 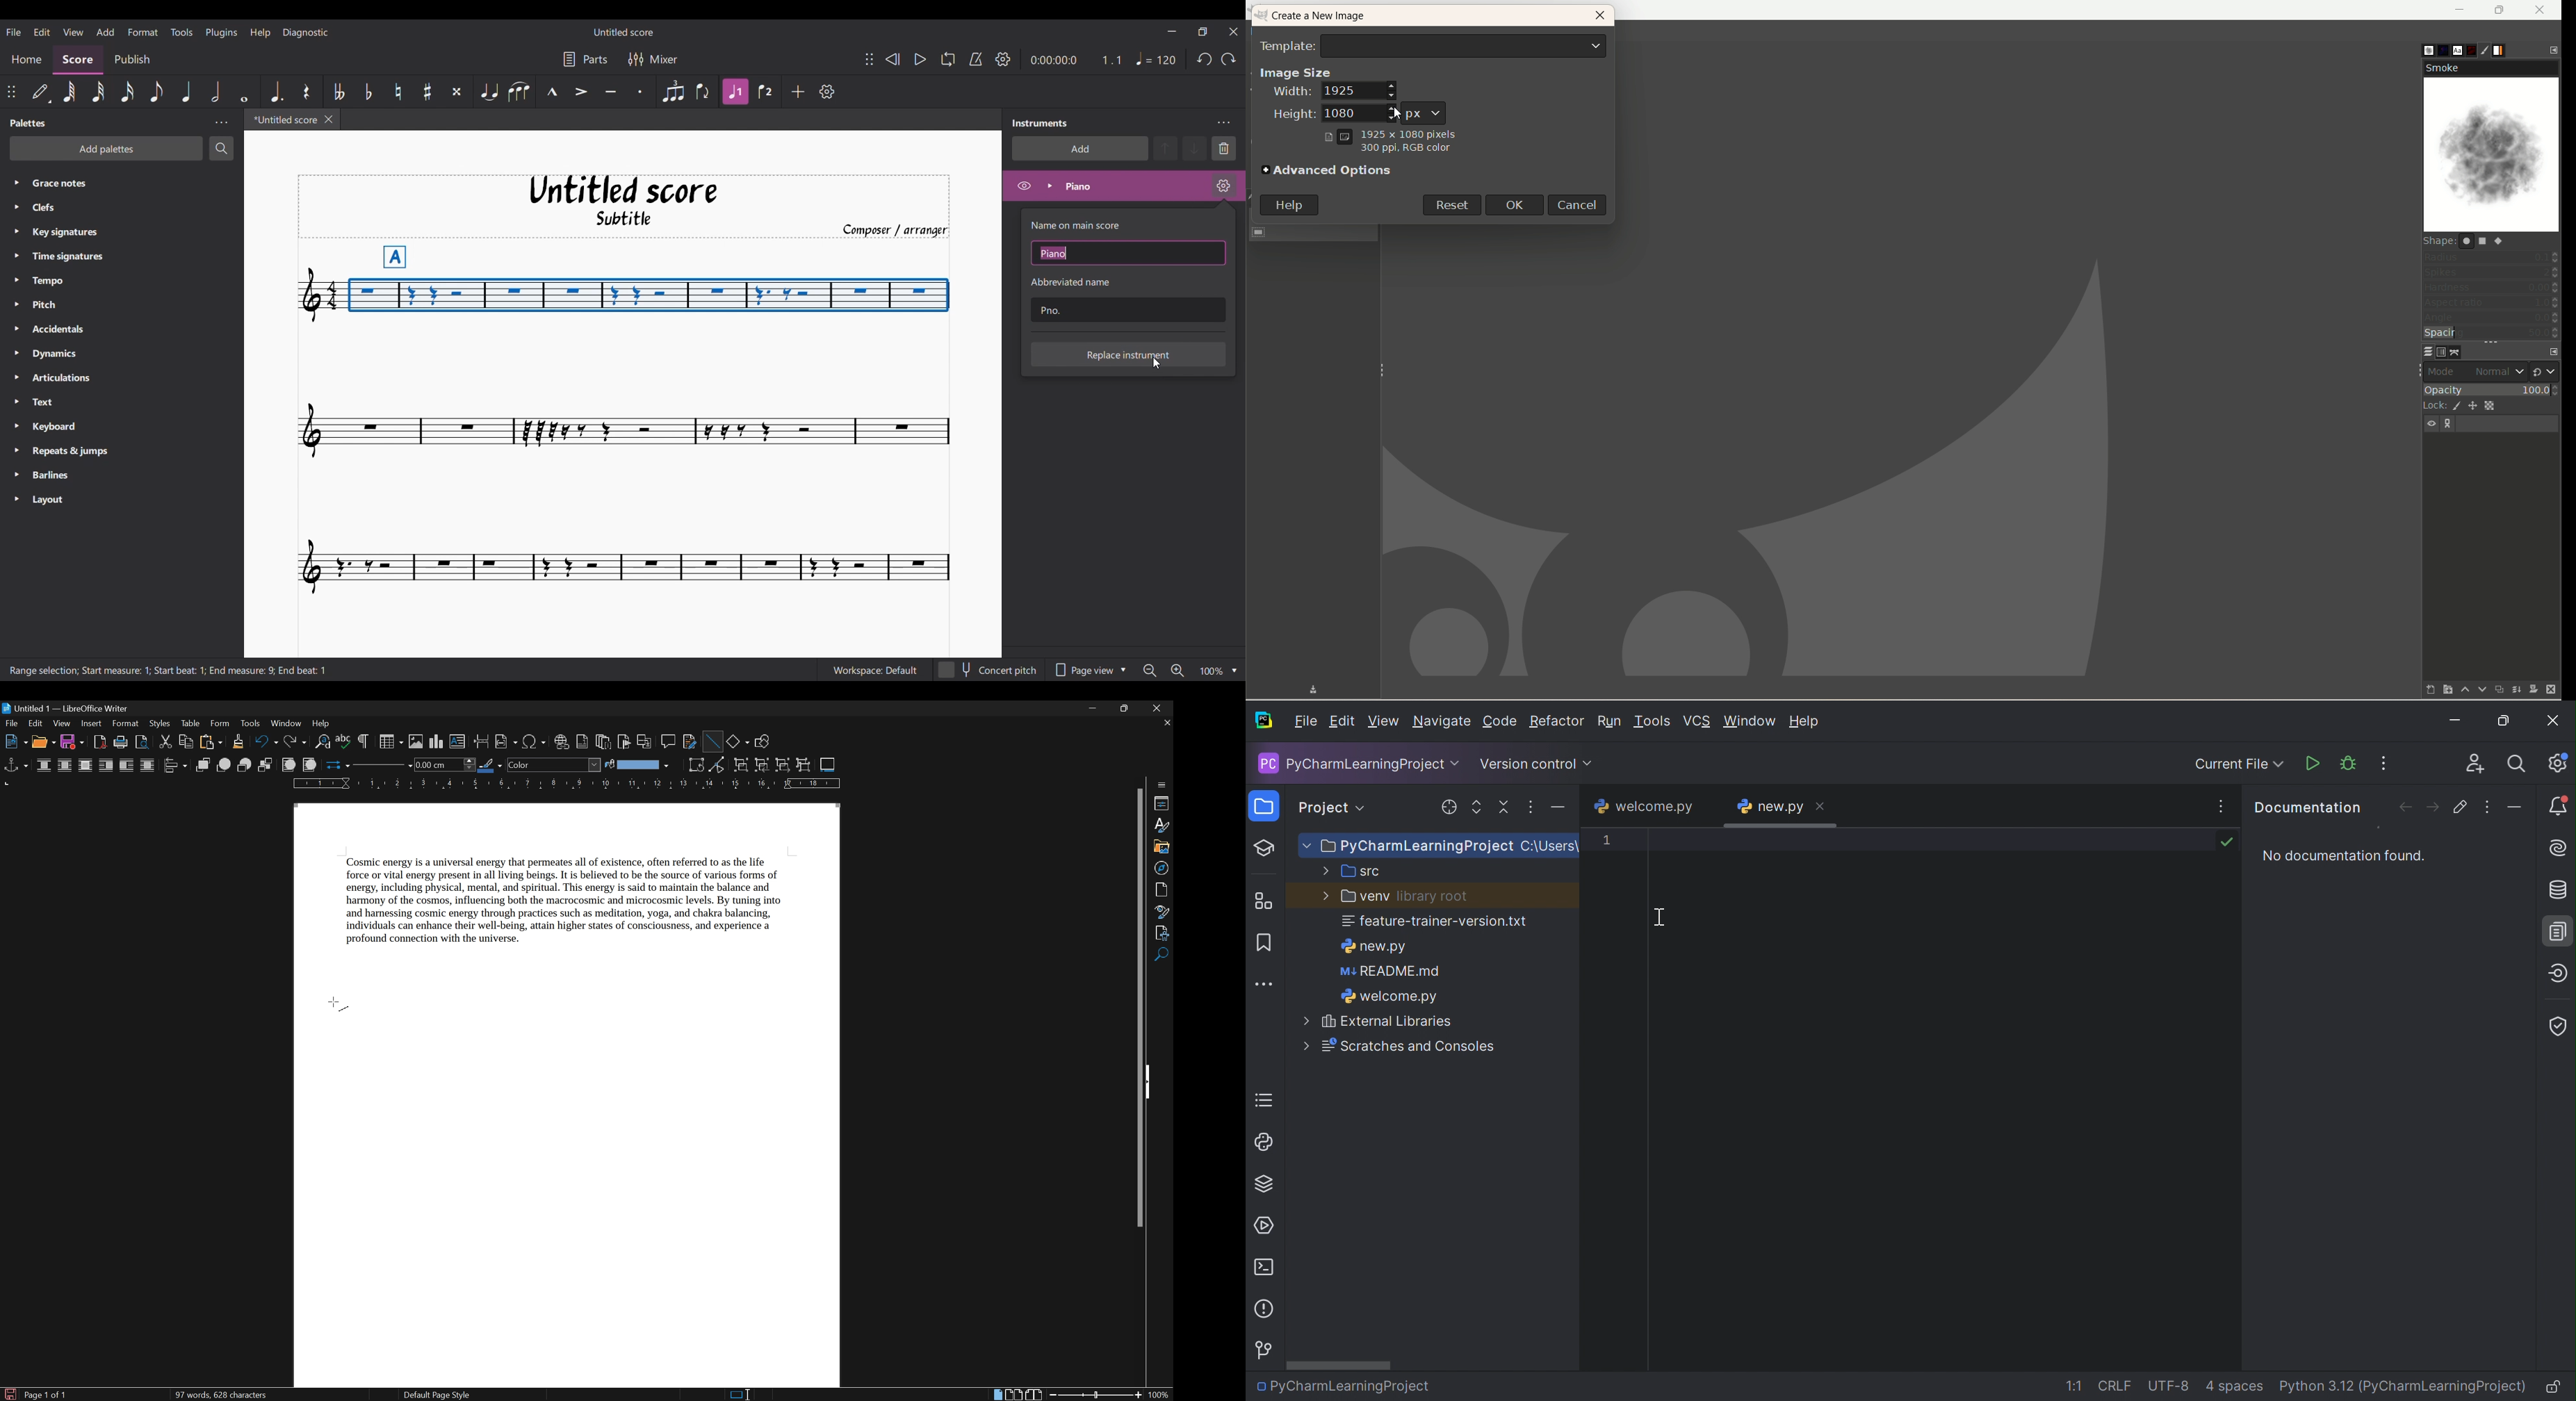 What do you see at coordinates (1076, 60) in the screenshot?
I see `Ratio and duration of current note in score` at bounding box center [1076, 60].